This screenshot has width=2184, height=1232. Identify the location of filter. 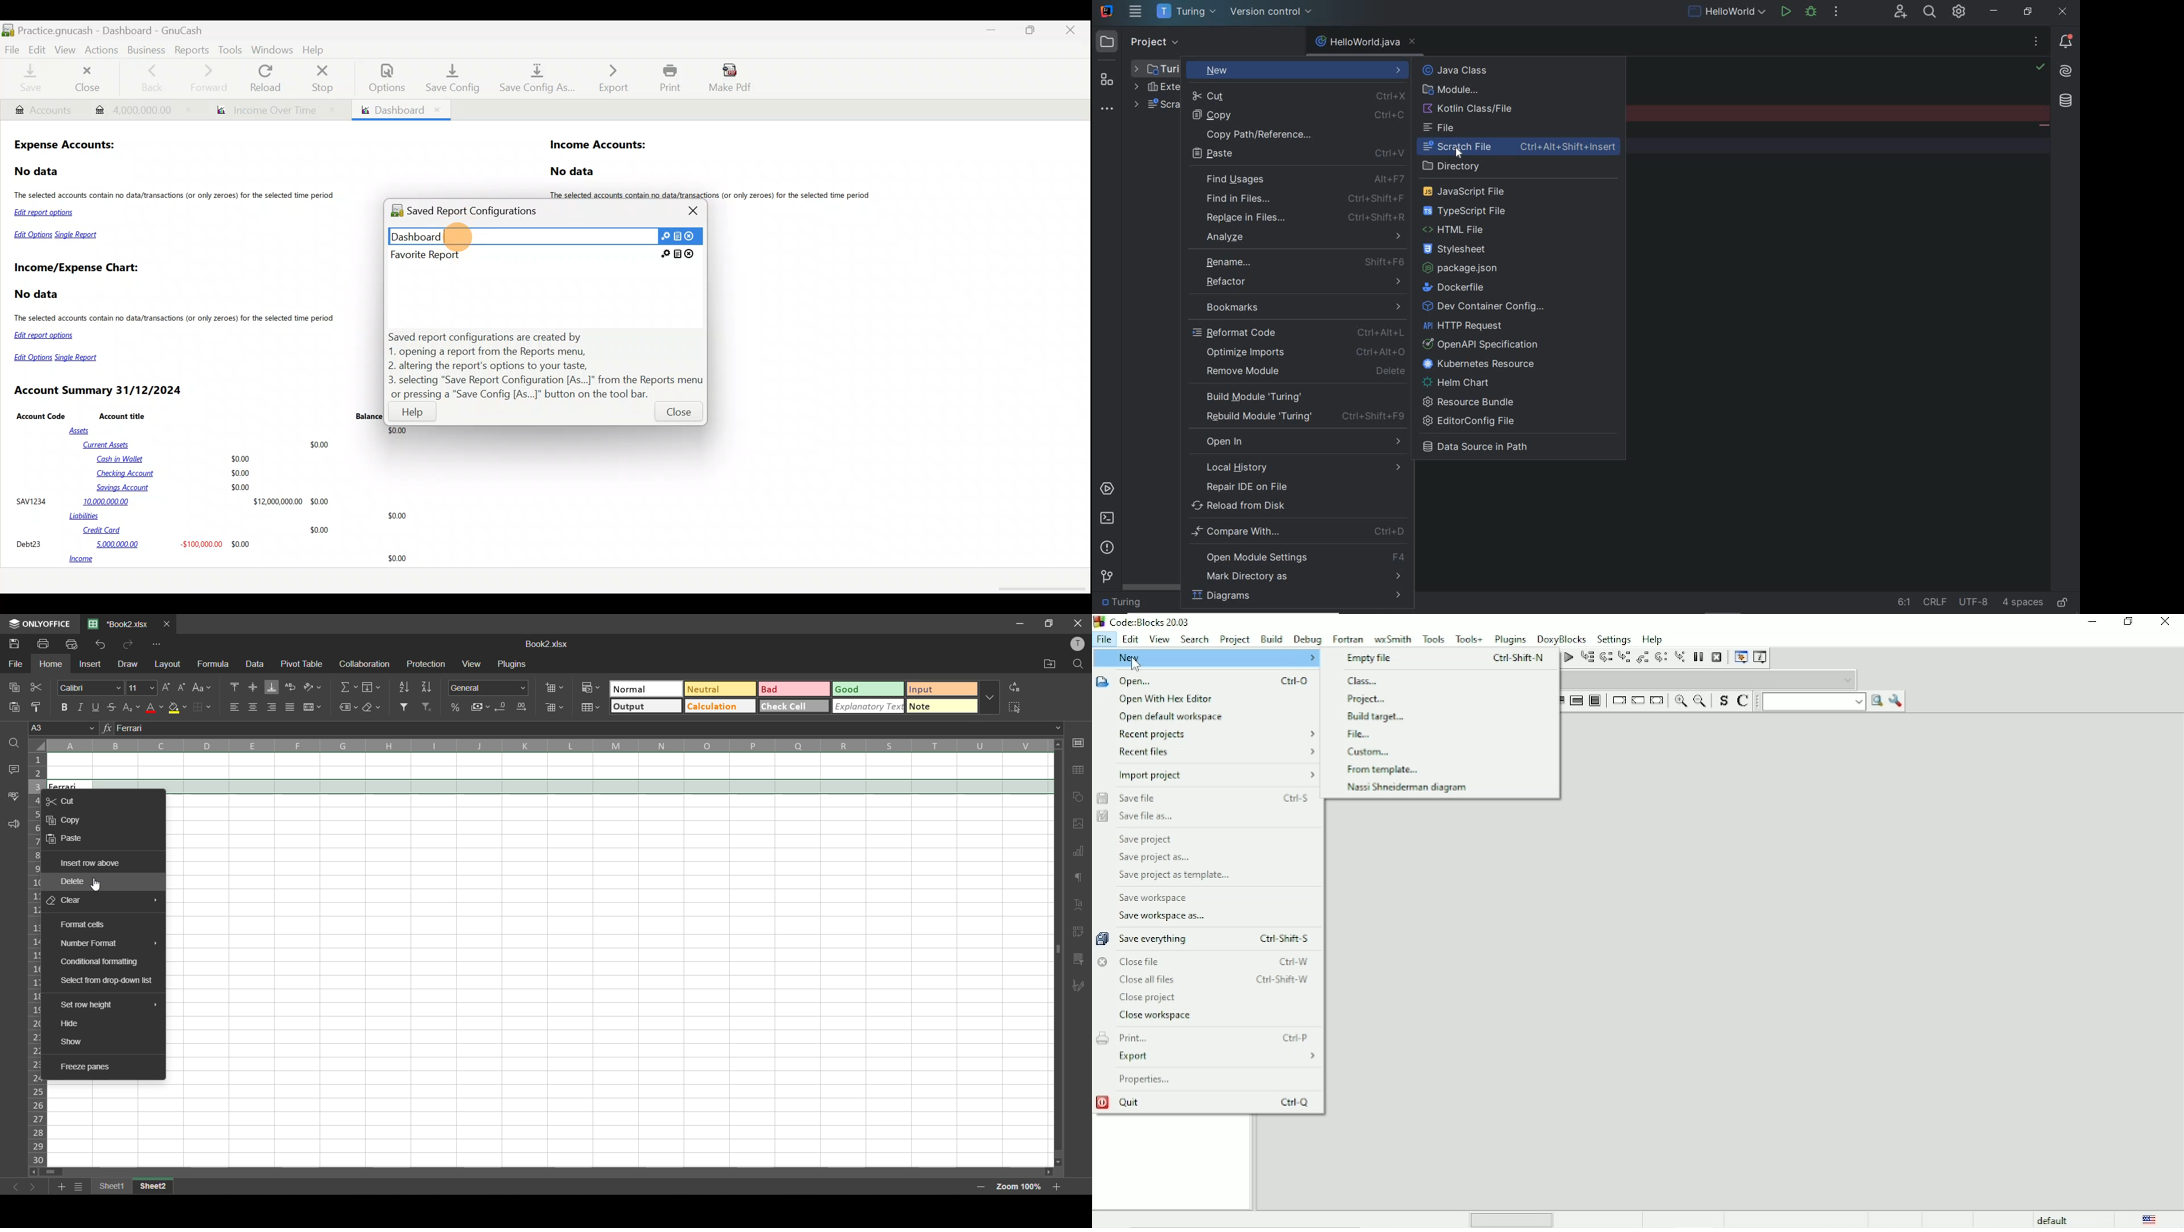
(406, 707).